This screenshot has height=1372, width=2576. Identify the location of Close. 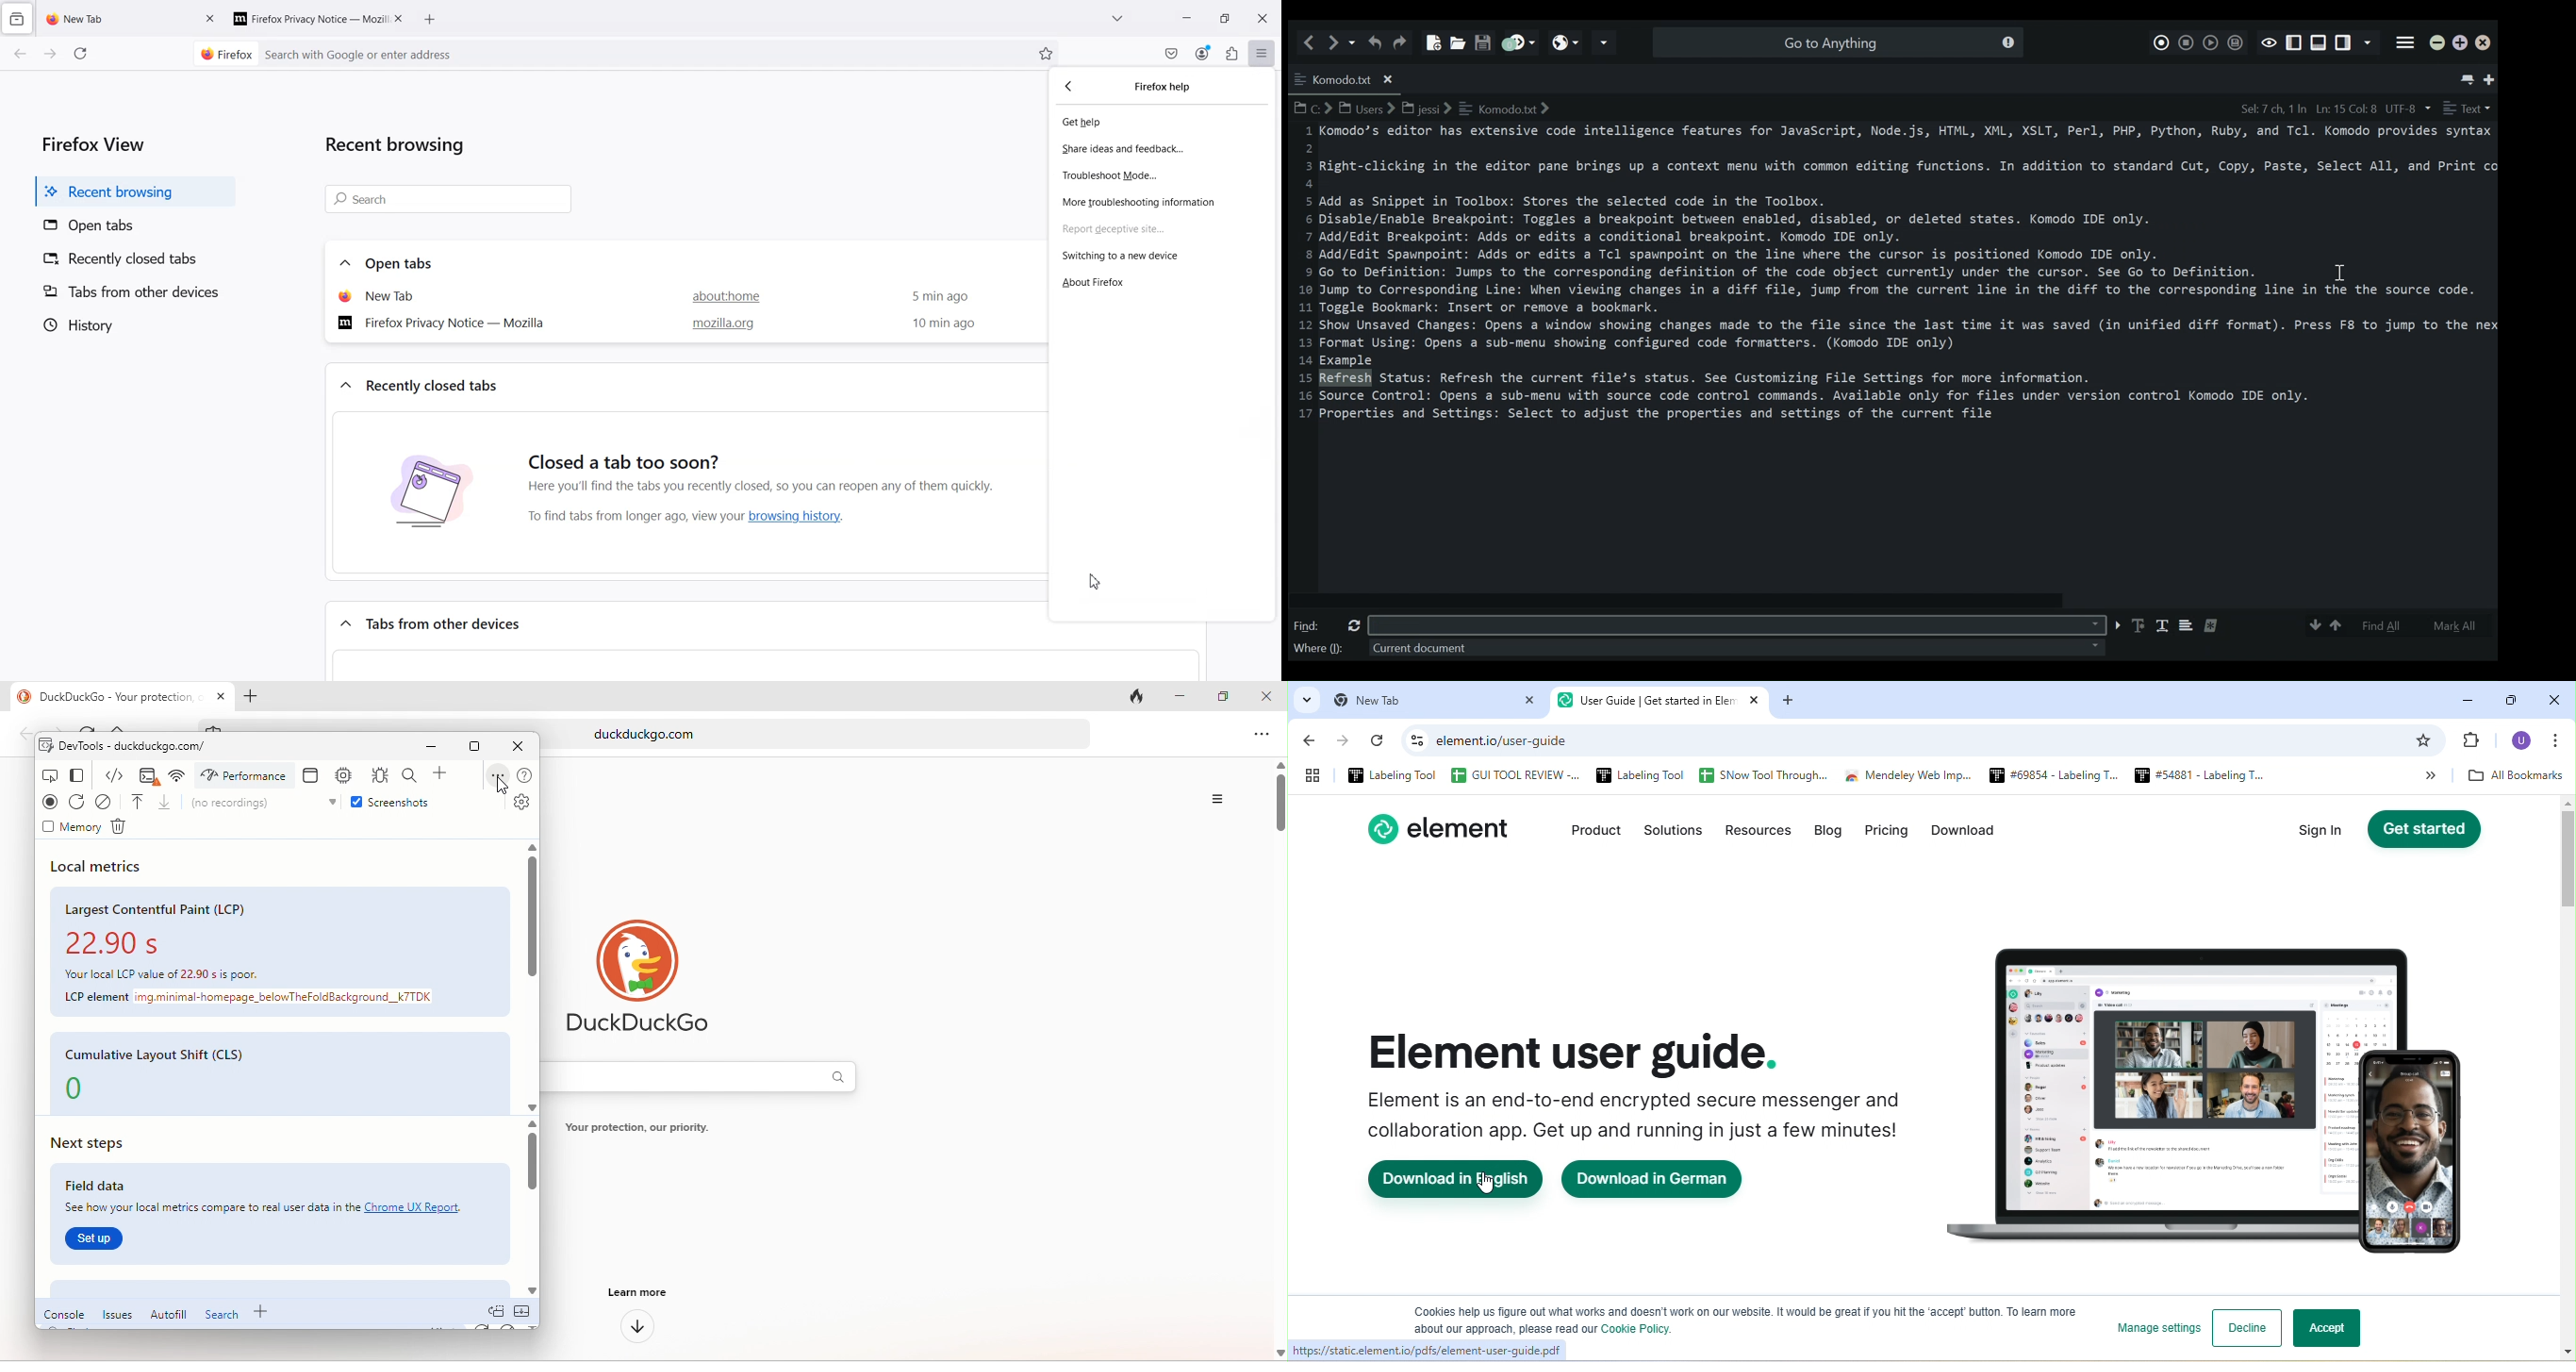
(1263, 19).